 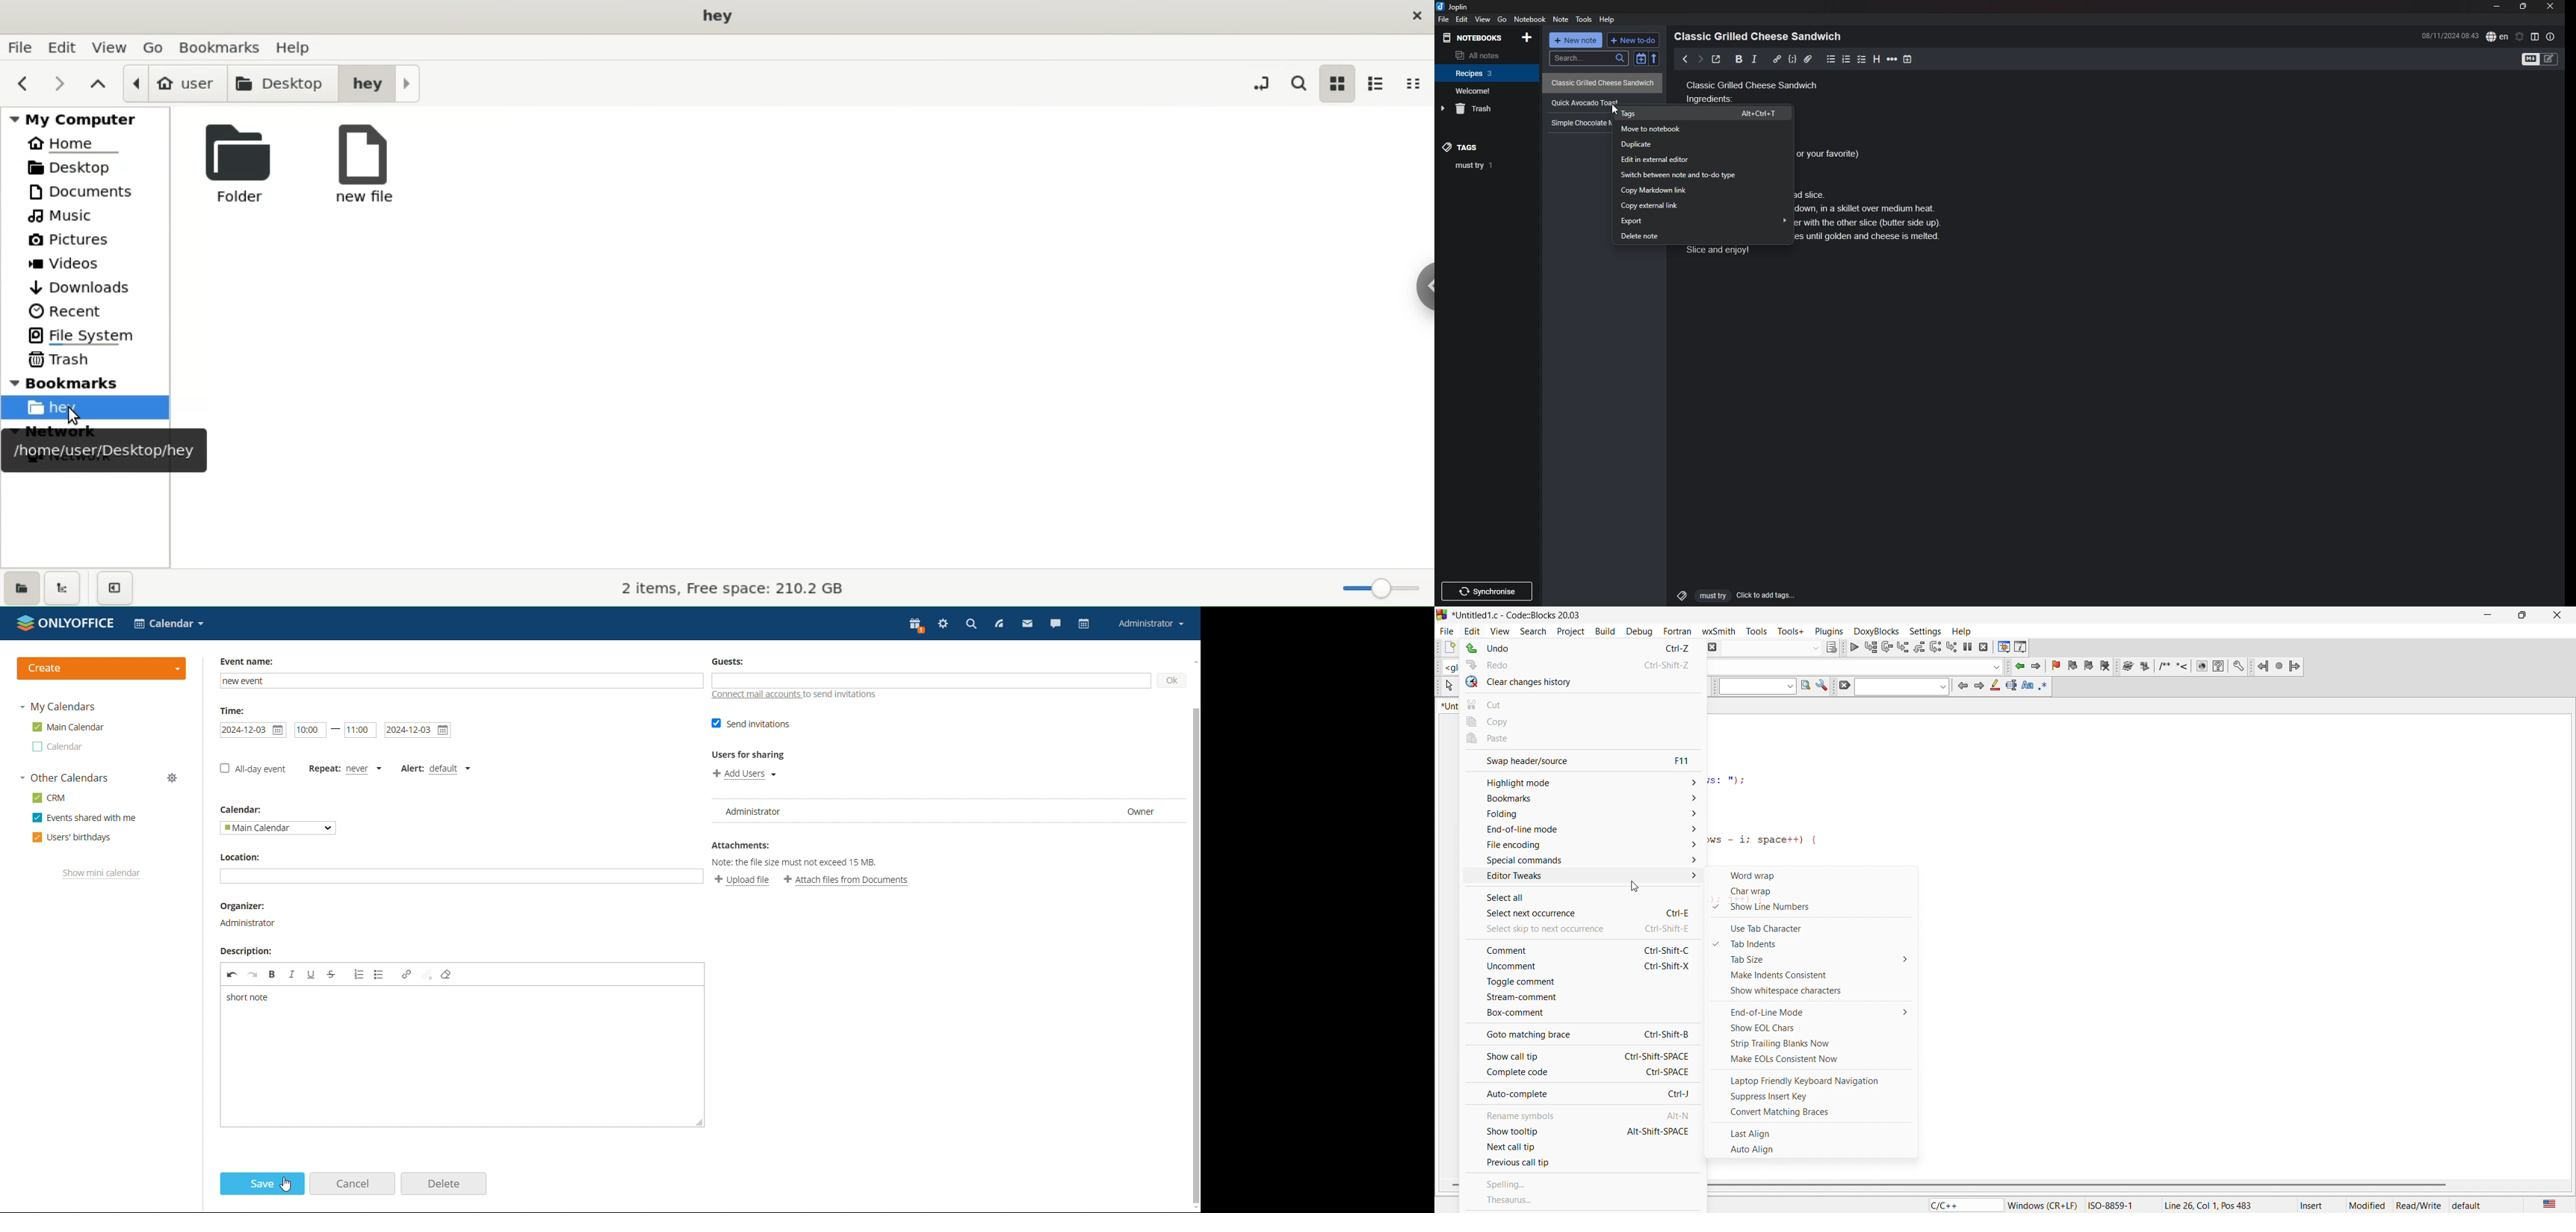 I want to click on other calendars, so click(x=65, y=777).